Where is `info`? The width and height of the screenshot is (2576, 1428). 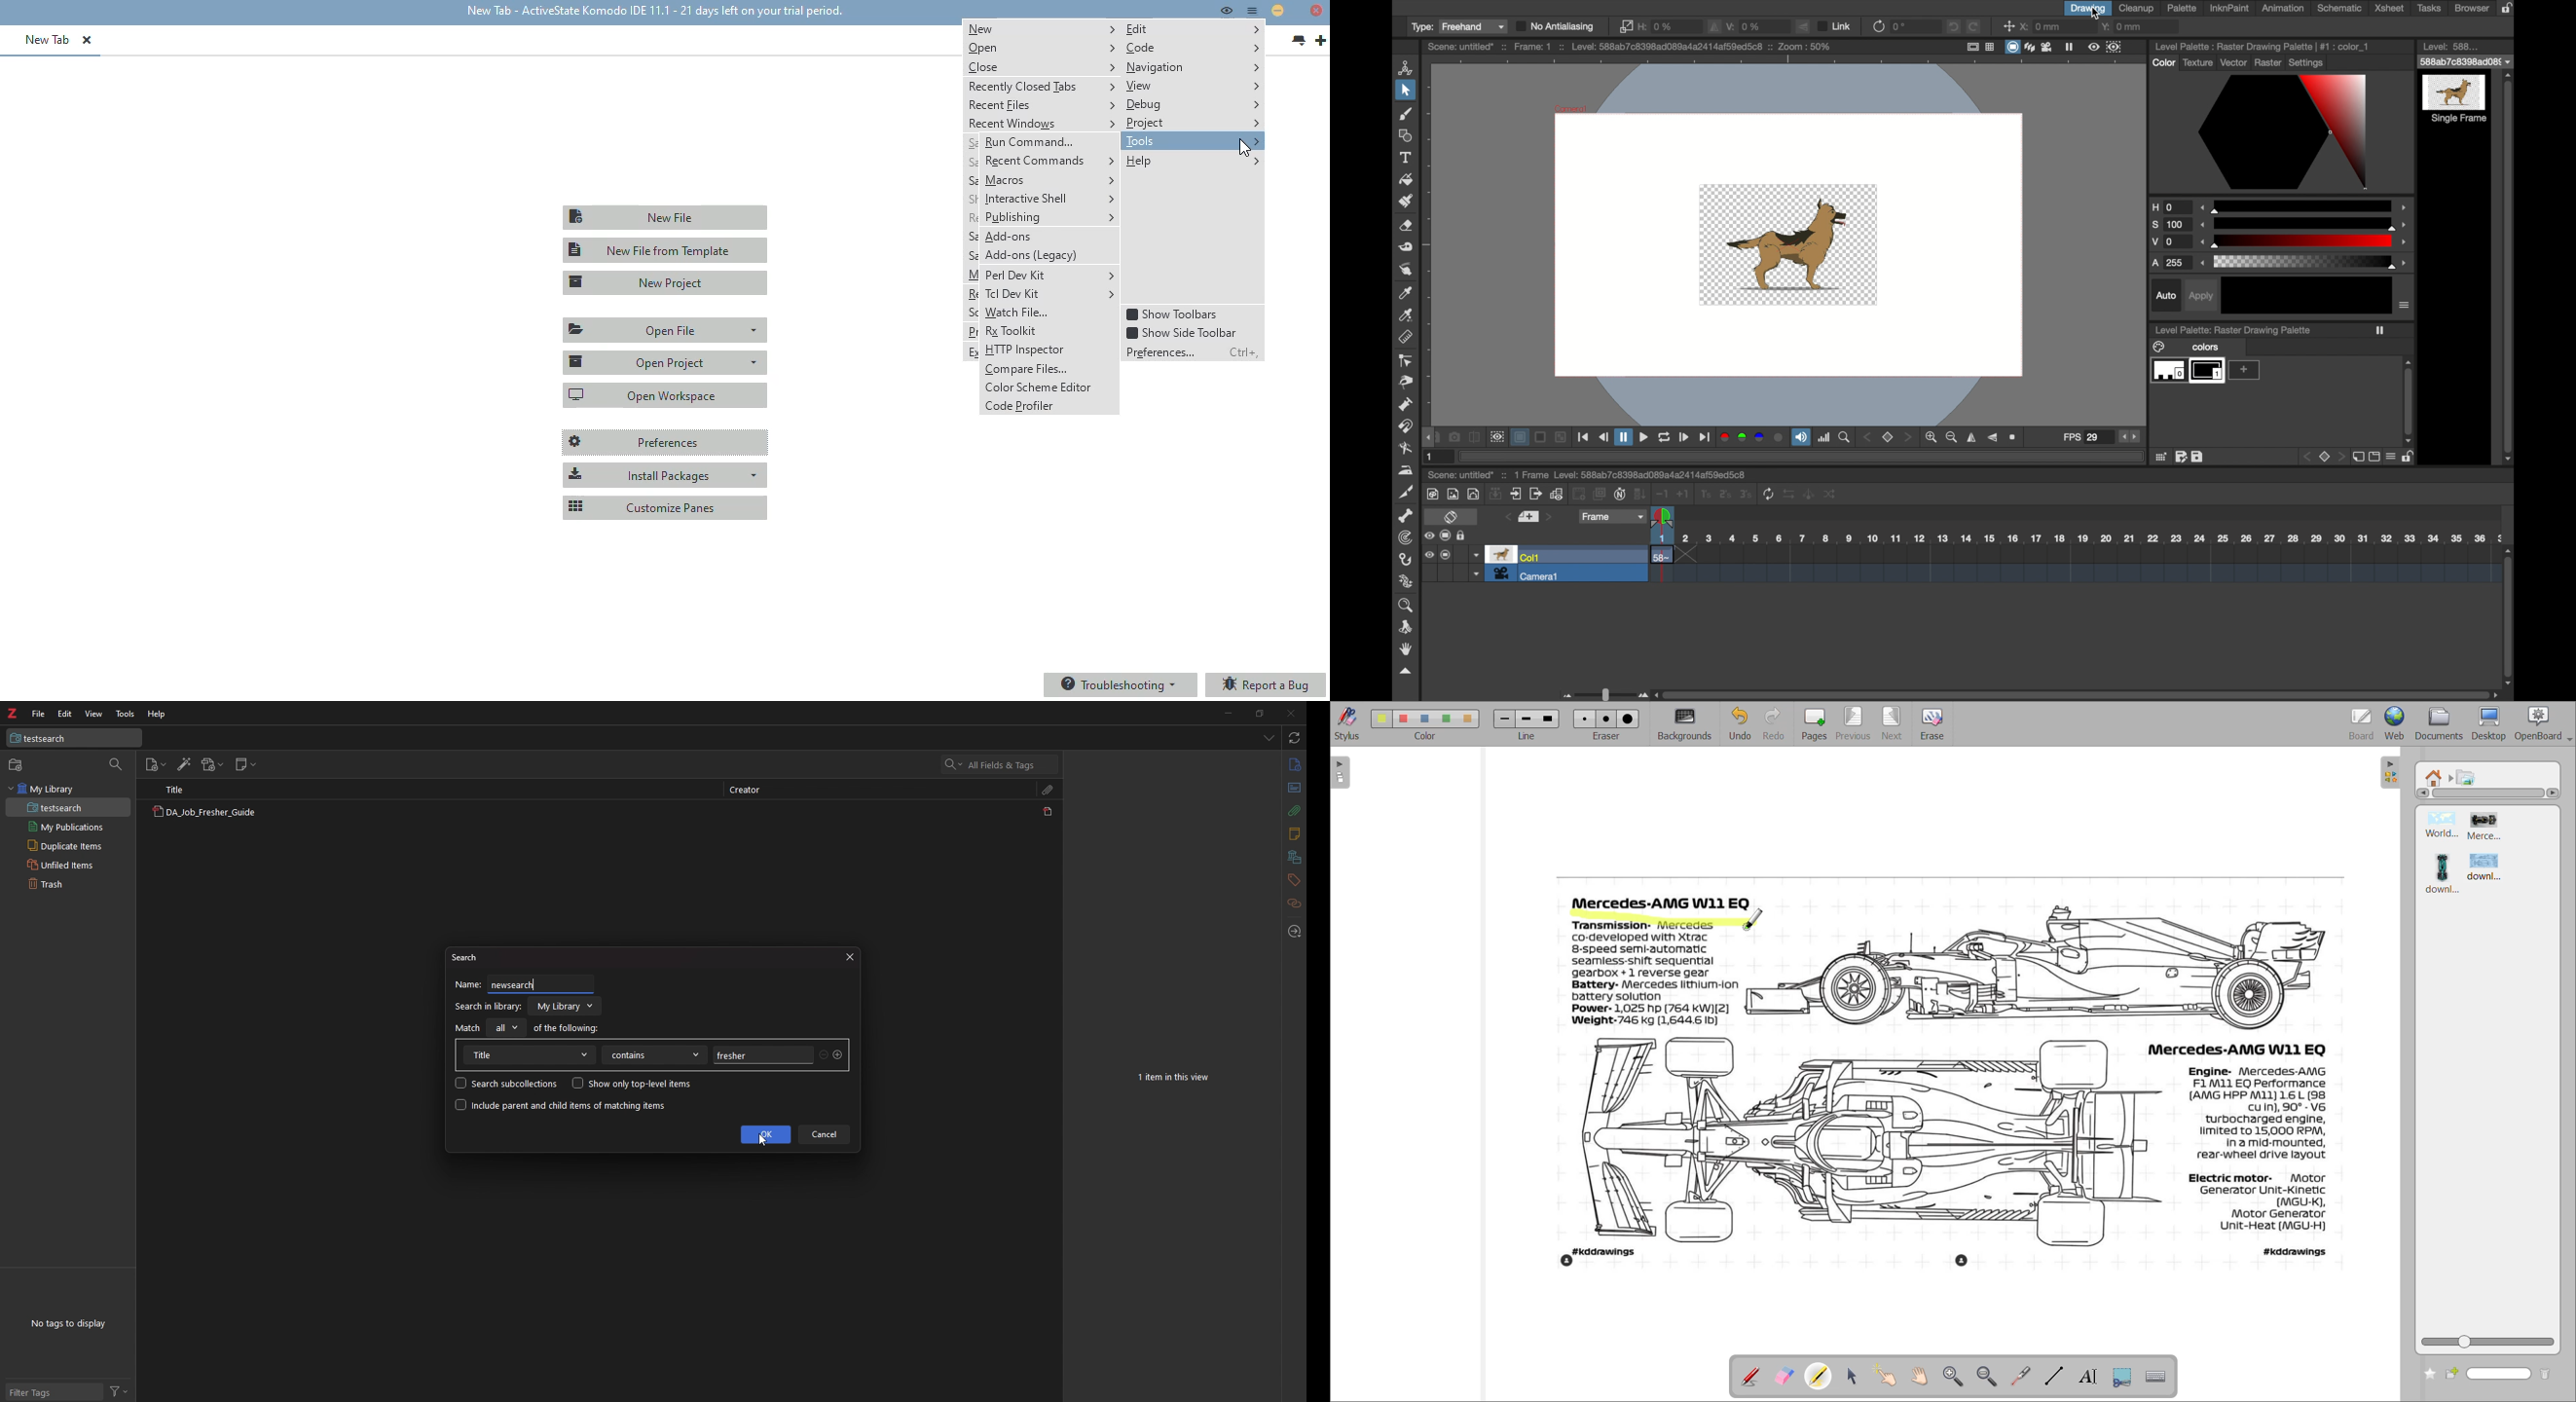 info is located at coordinates (1294, 764).